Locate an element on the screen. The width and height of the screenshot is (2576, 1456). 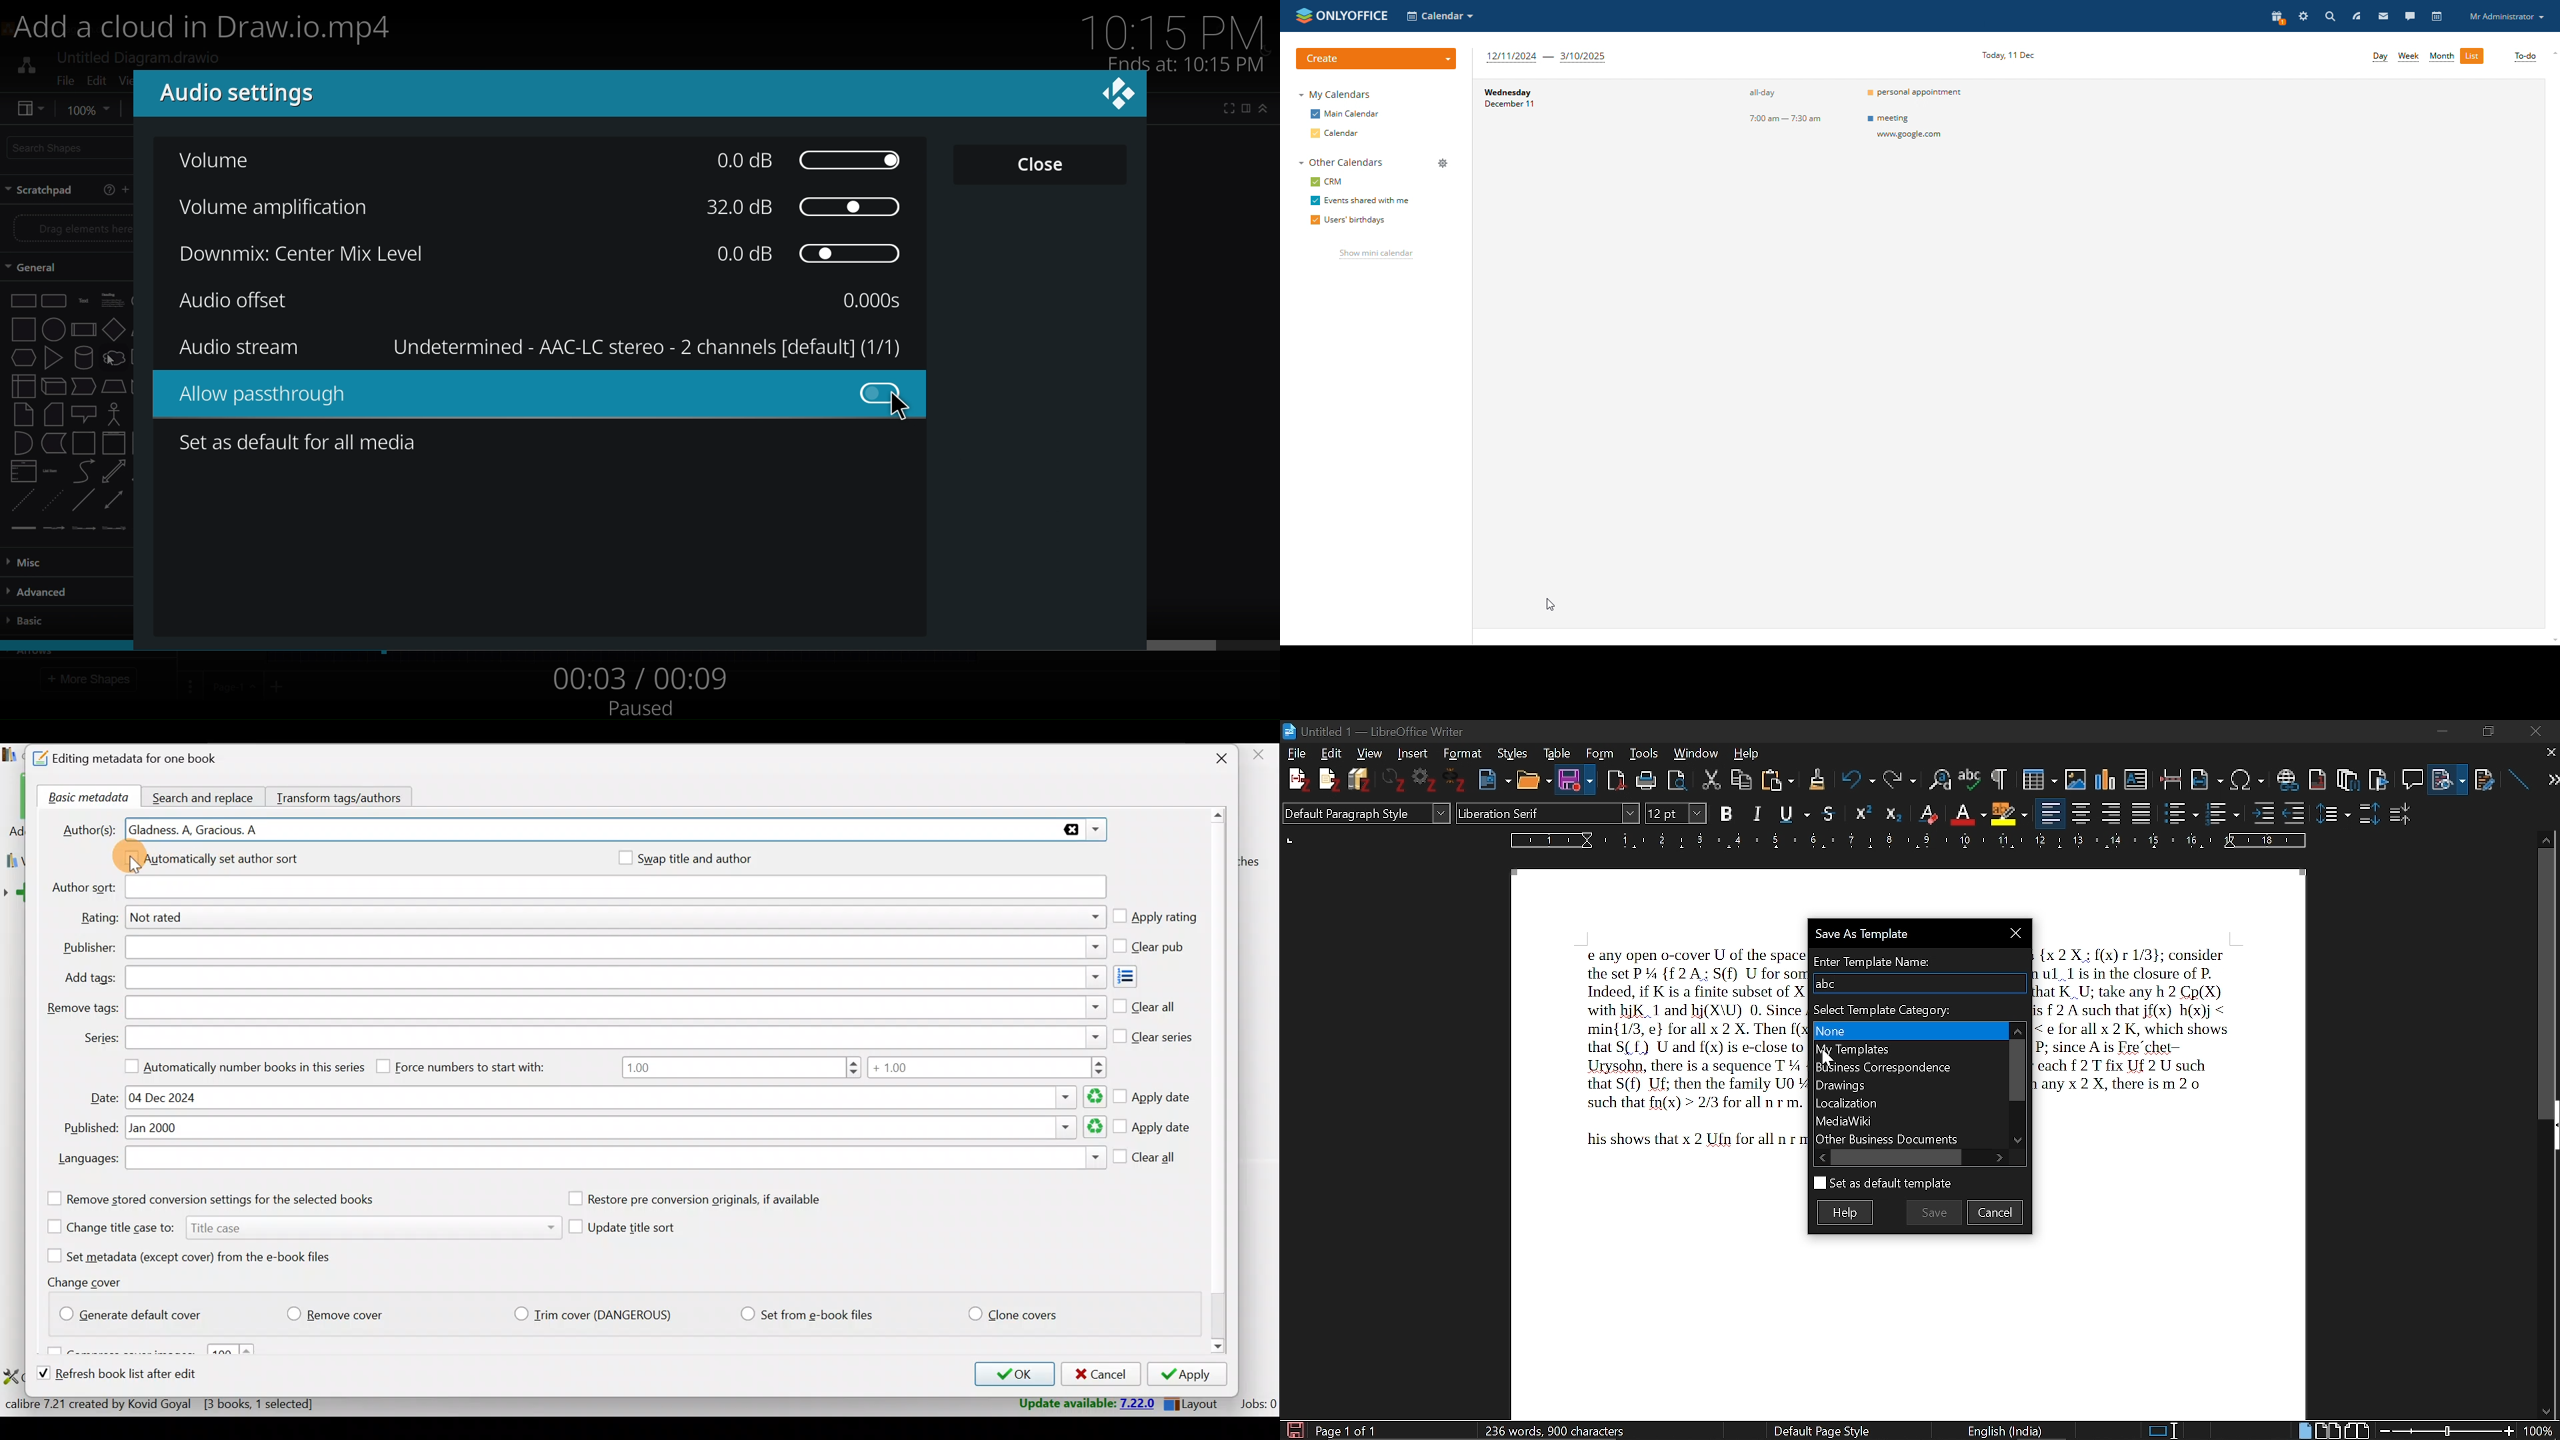
Author sort is located at coordinates (615, 888).